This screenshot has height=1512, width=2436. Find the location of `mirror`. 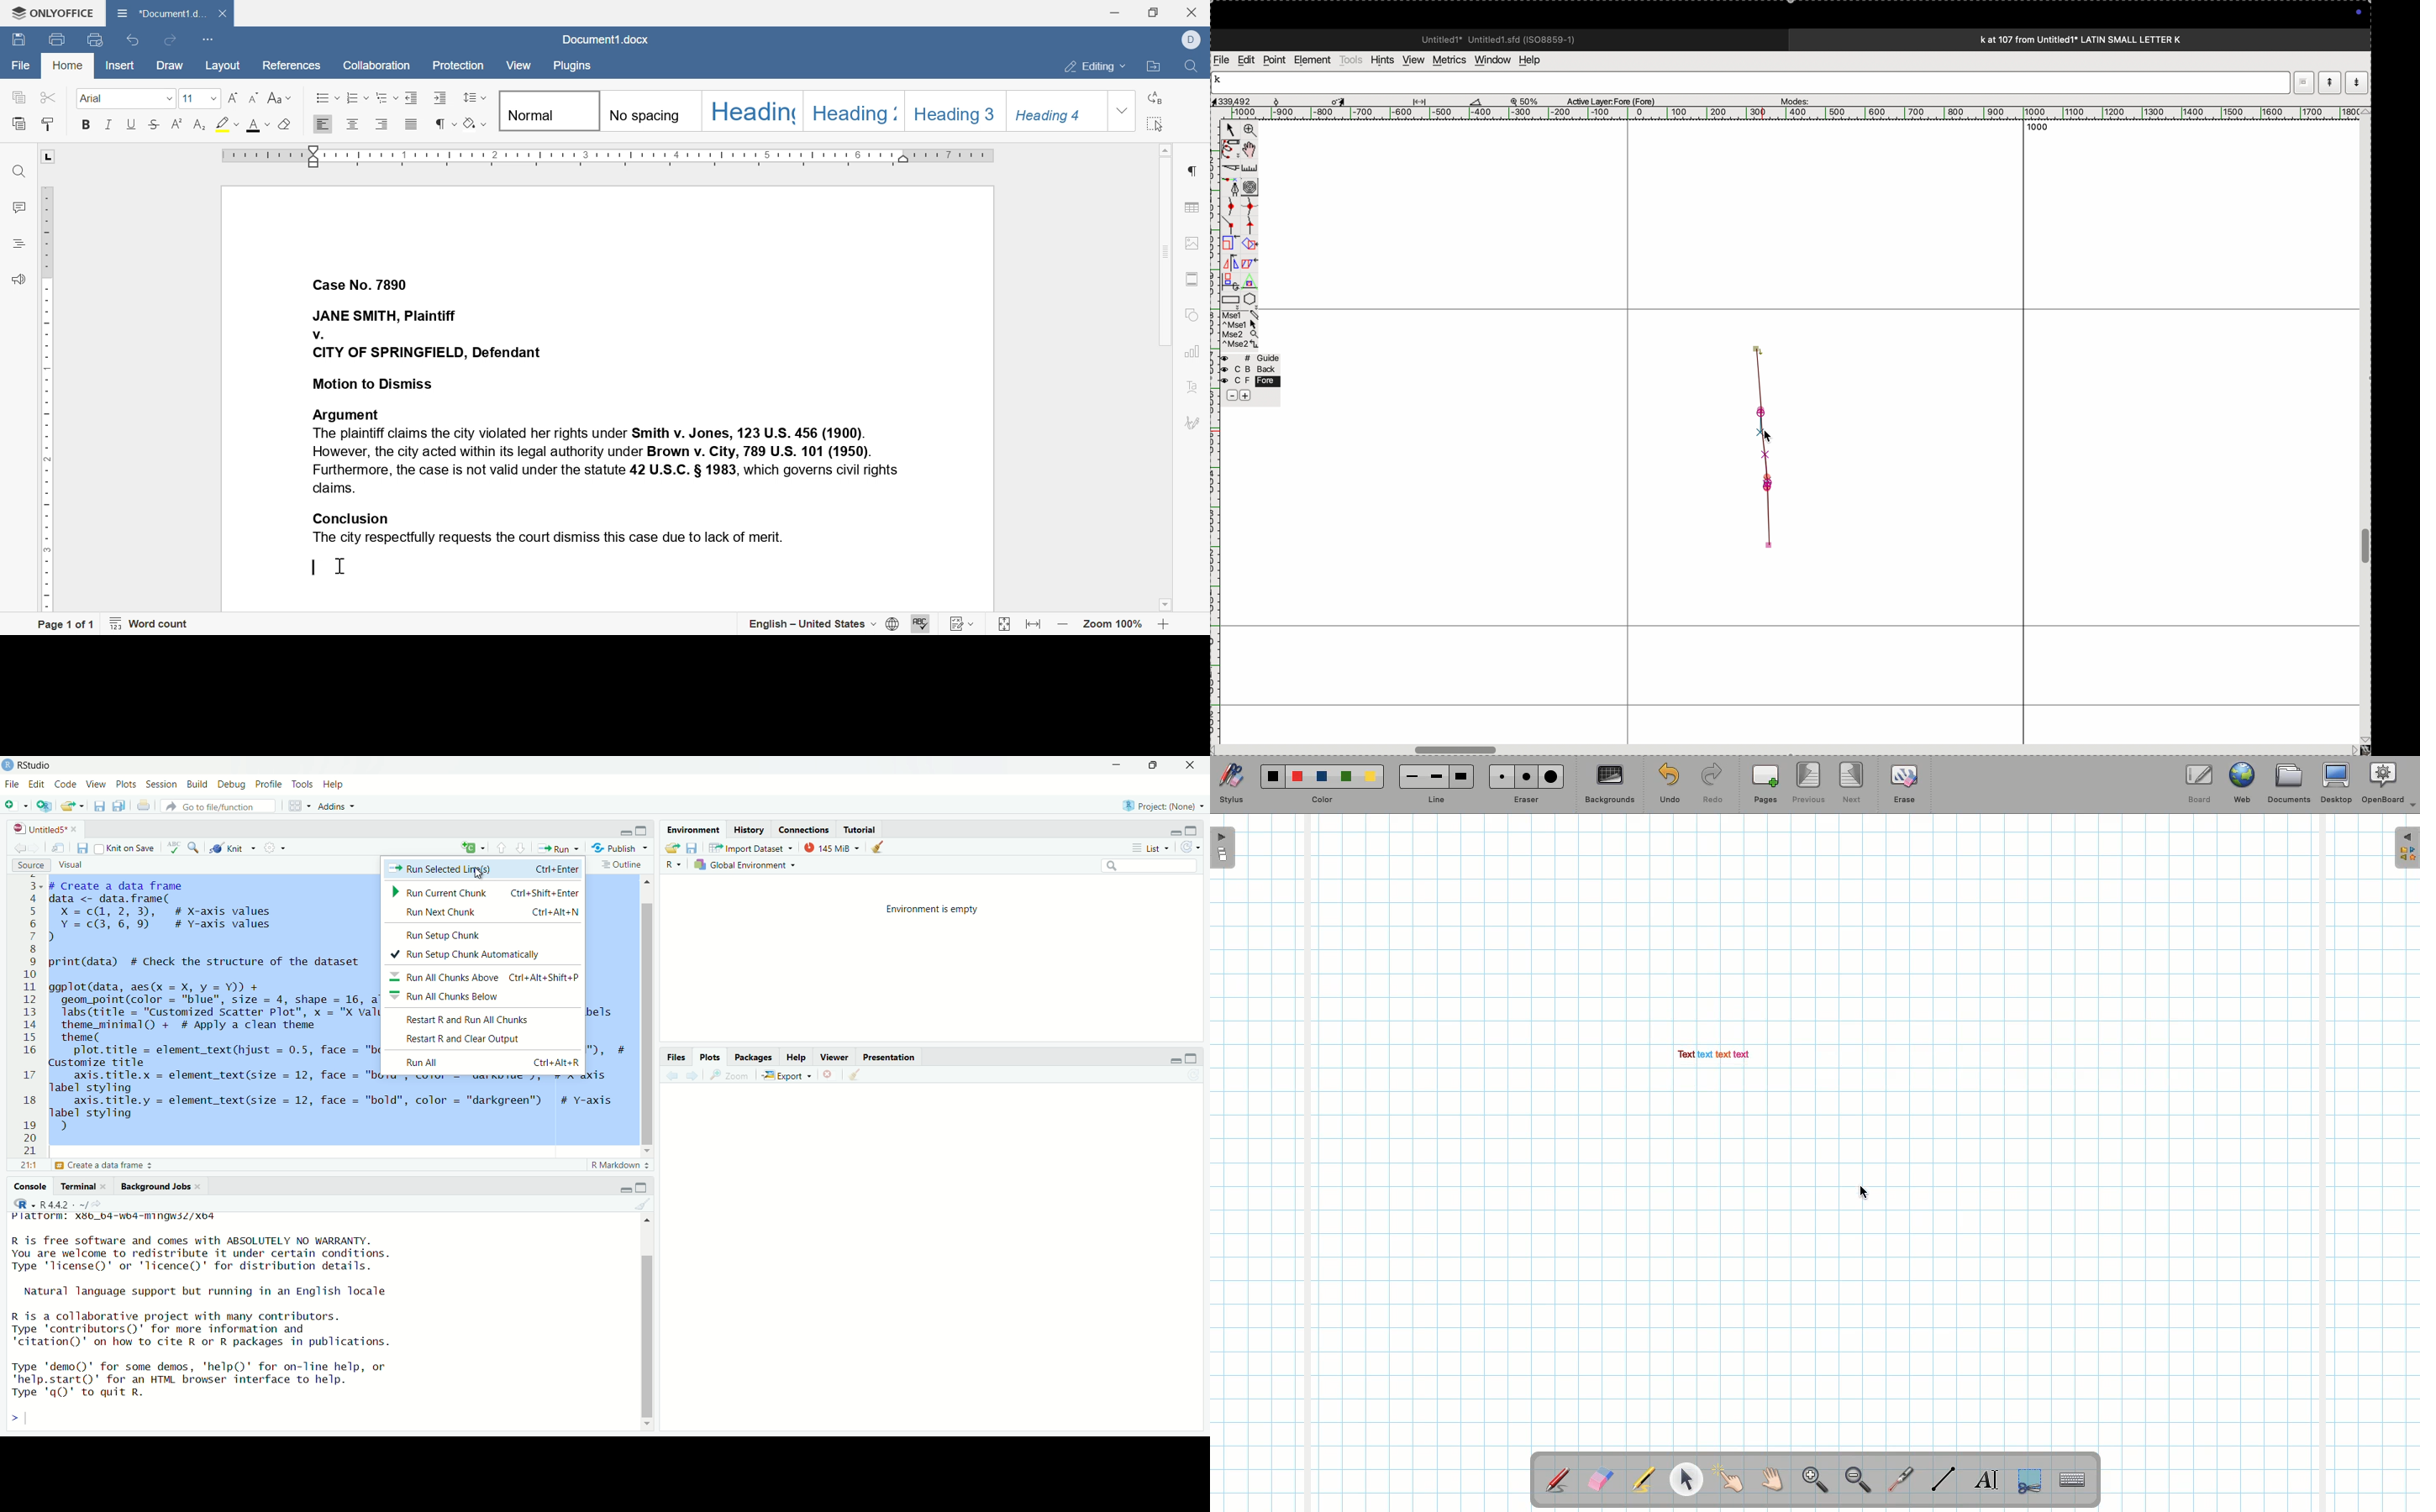

mirror is located at coordinates (1230, 271).